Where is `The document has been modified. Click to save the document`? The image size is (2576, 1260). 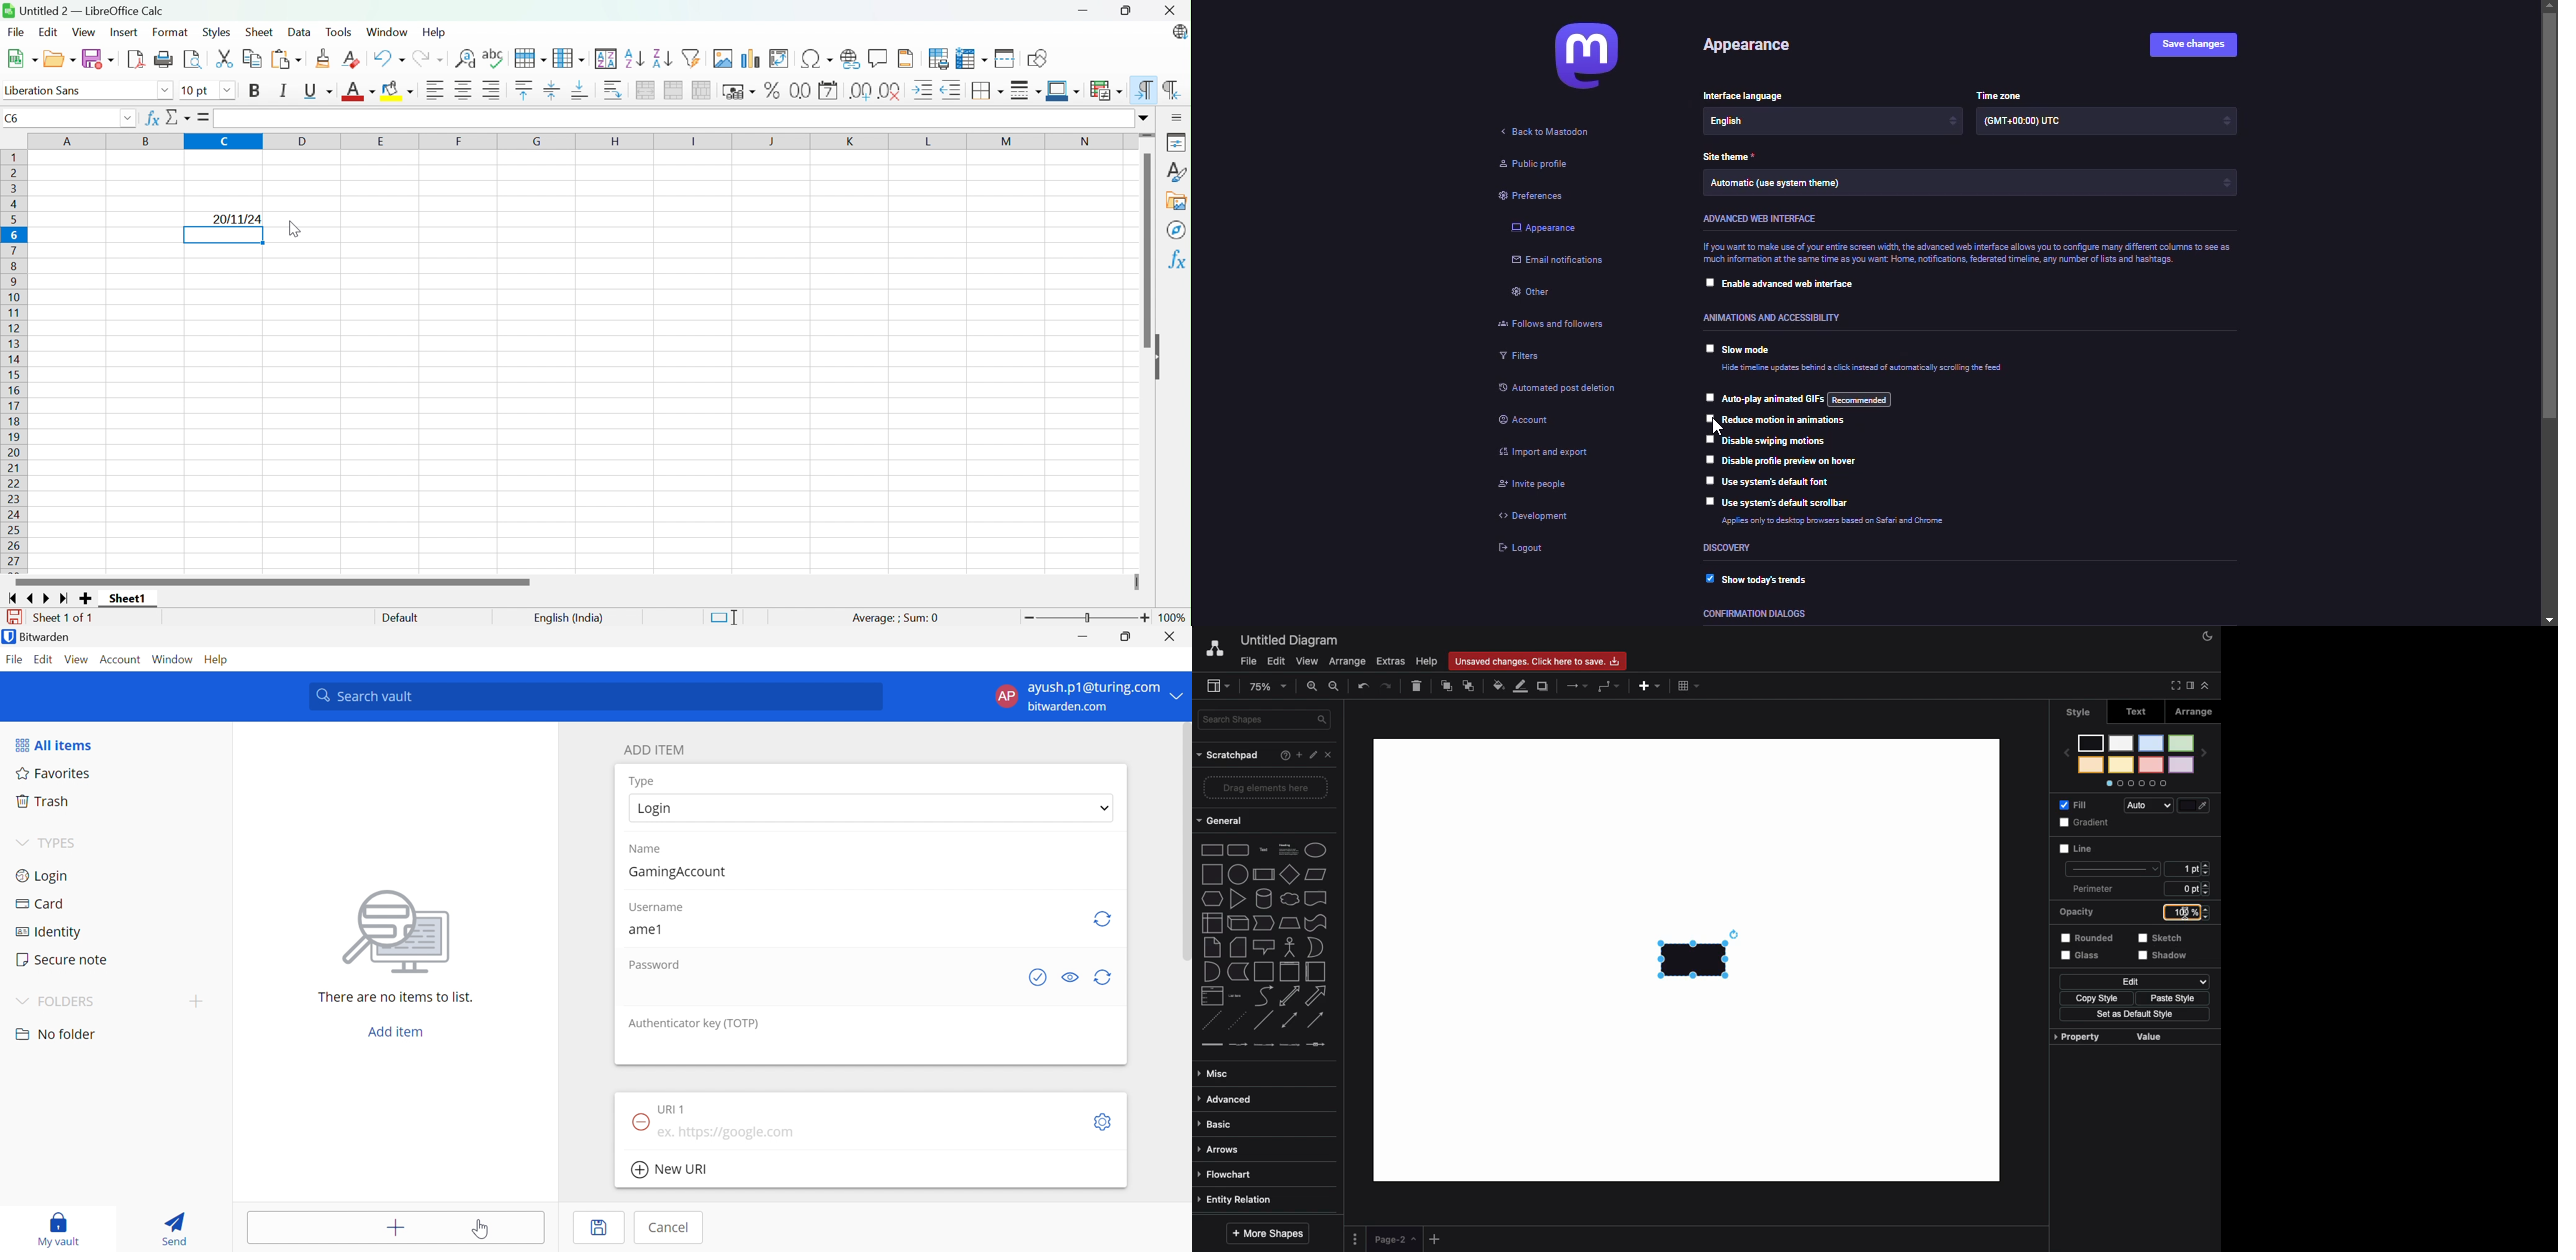
The document has been modified. Click to save the document is located at coordinates (11, 617).